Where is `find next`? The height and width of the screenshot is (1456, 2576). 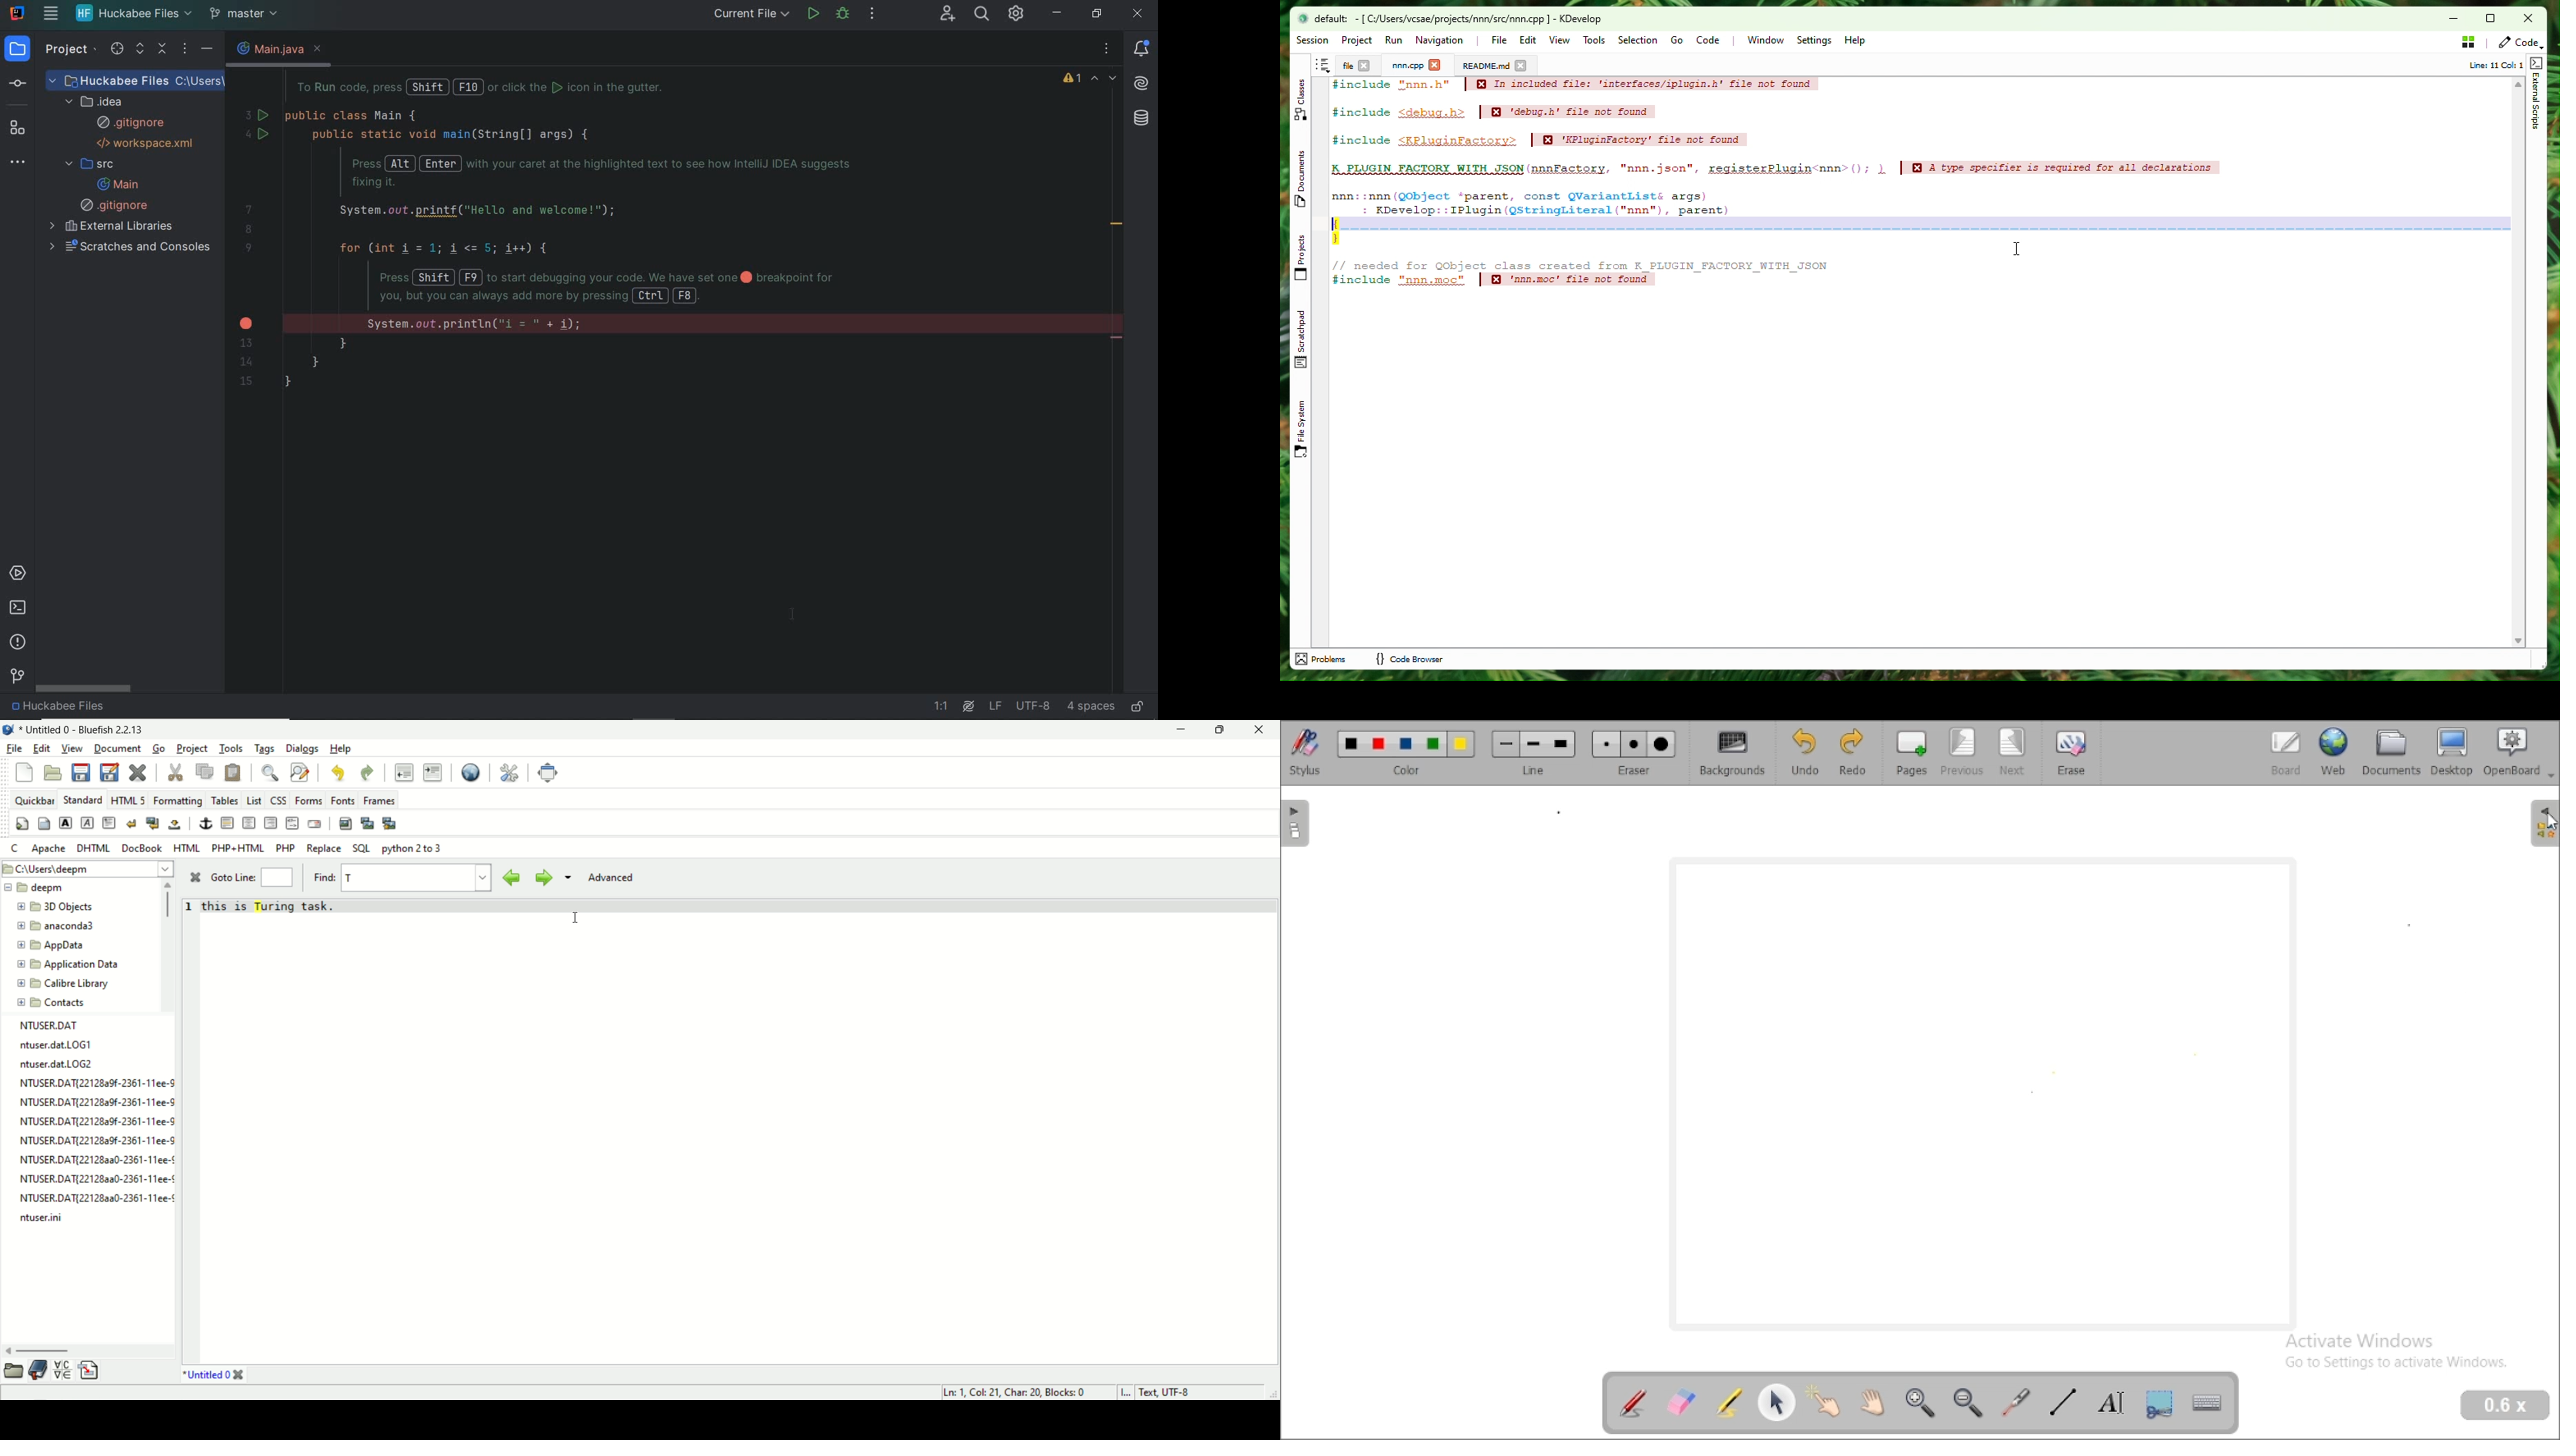 find next is located at coordinates (541, 877).